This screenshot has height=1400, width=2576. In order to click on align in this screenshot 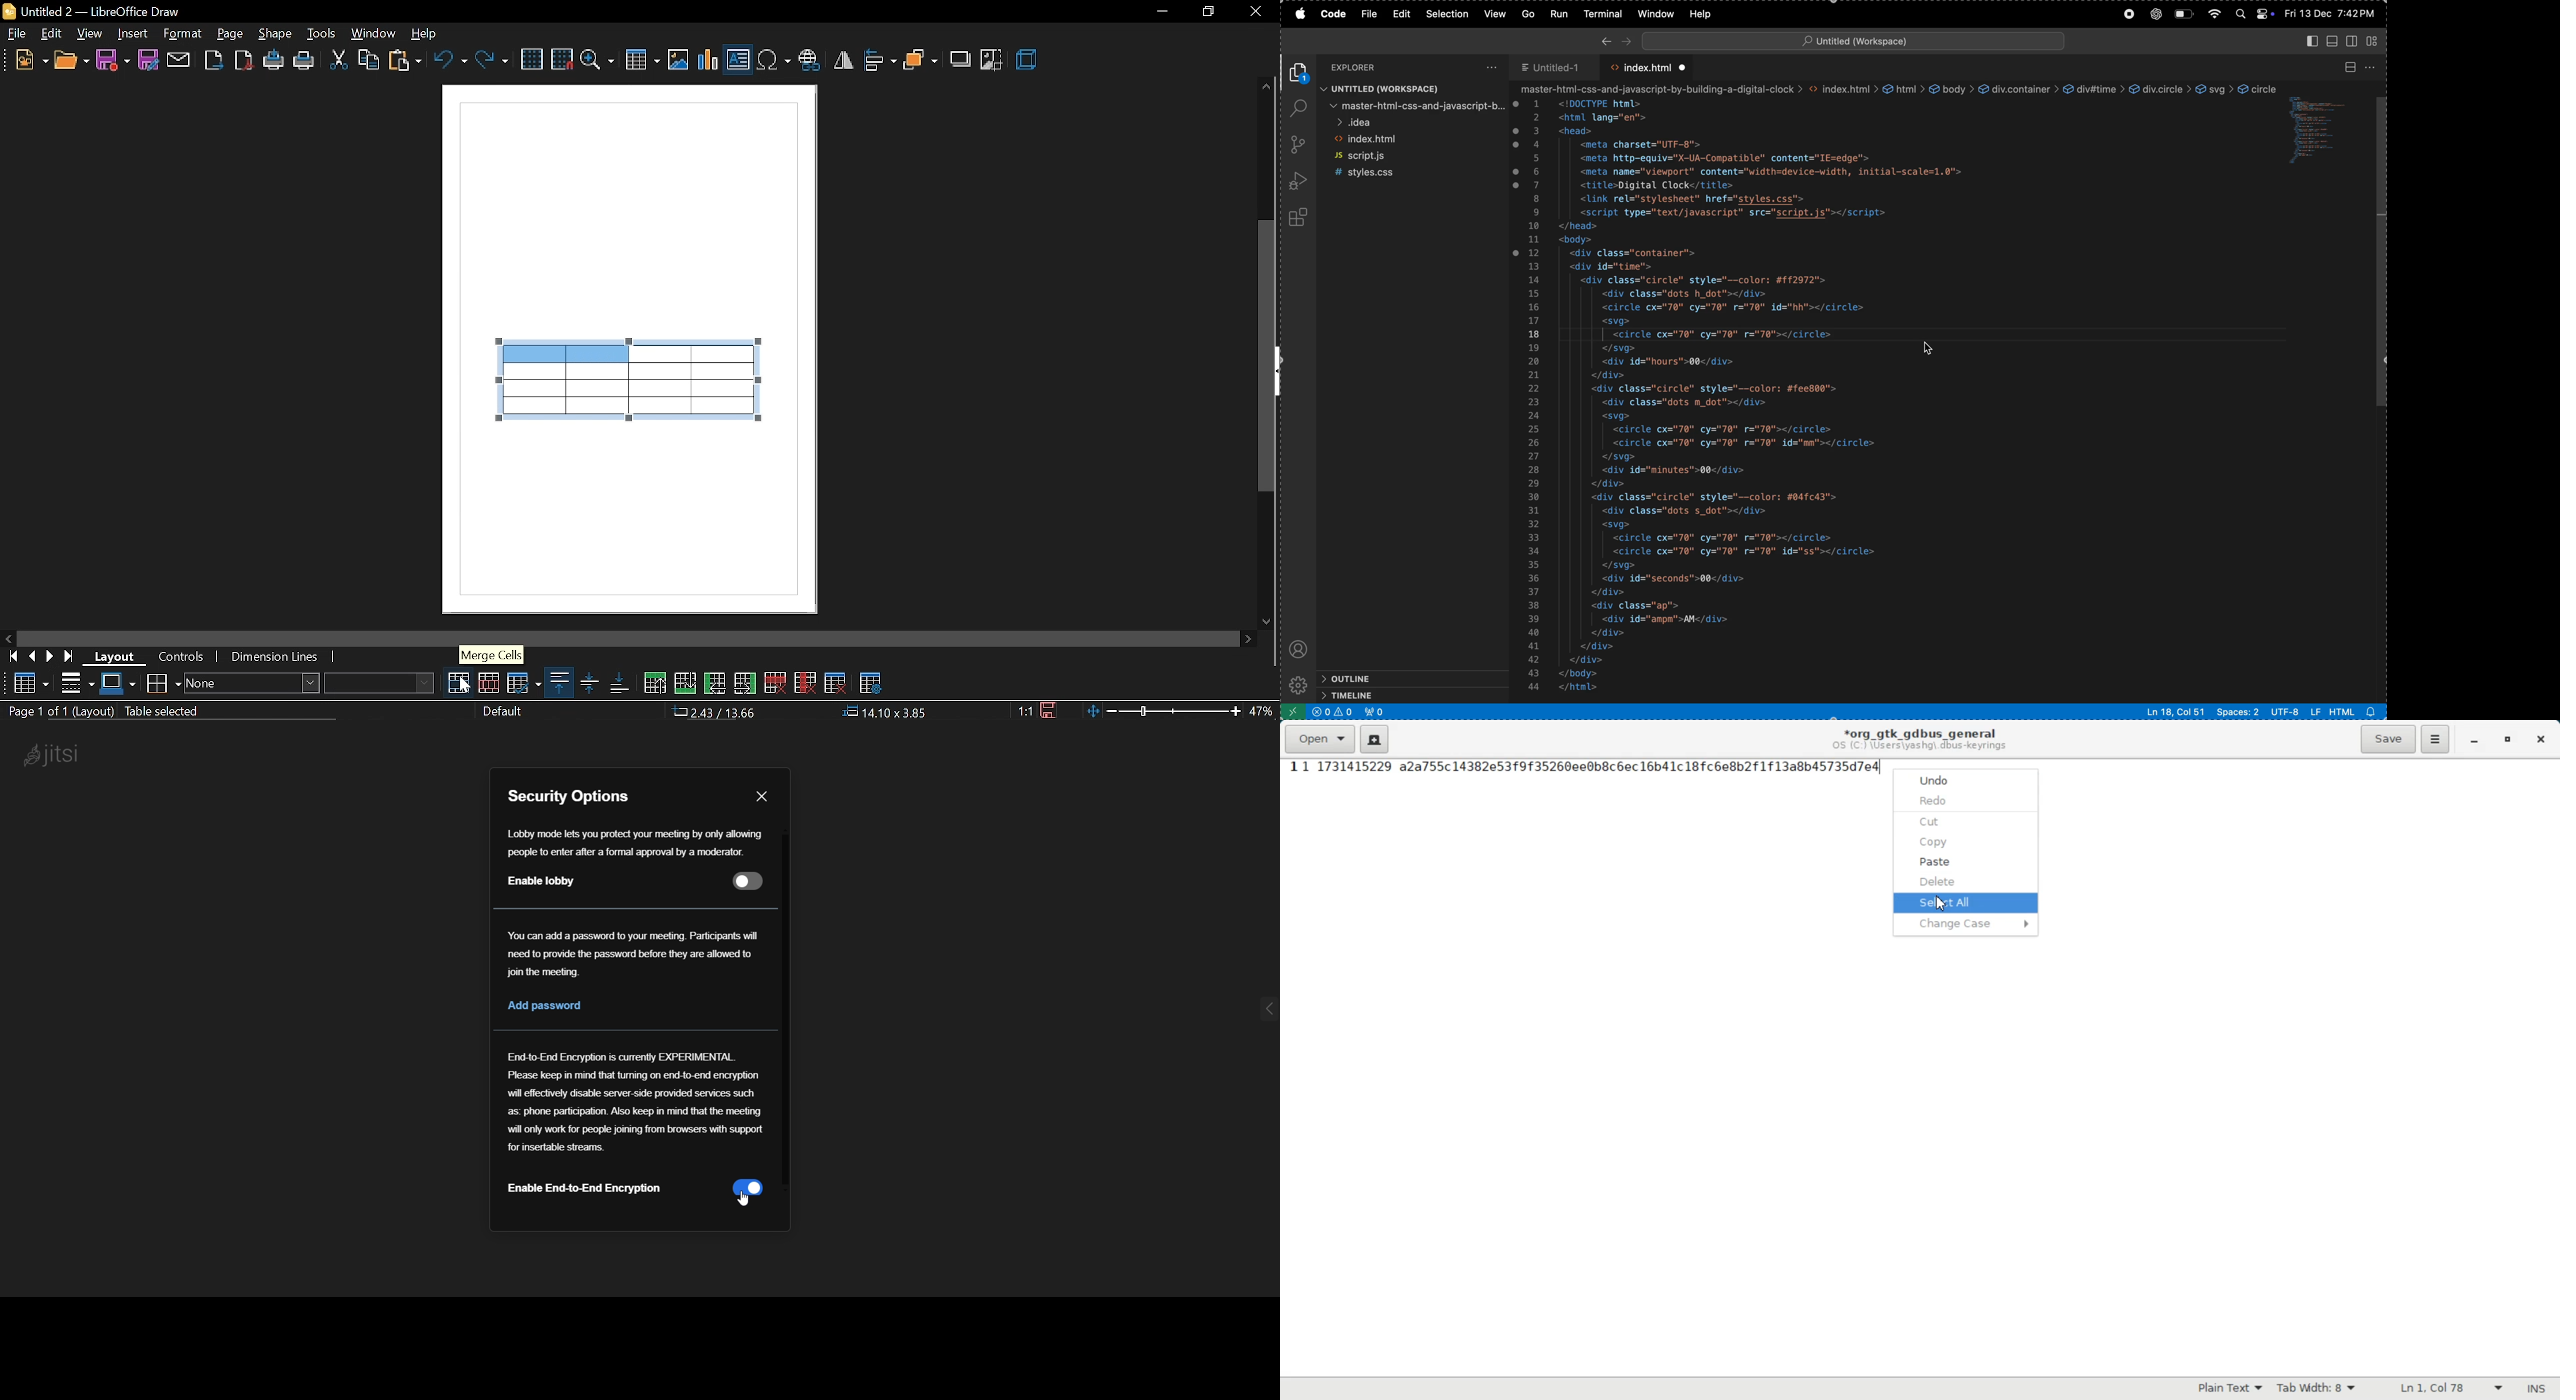, I will do `click(879, 58)`.